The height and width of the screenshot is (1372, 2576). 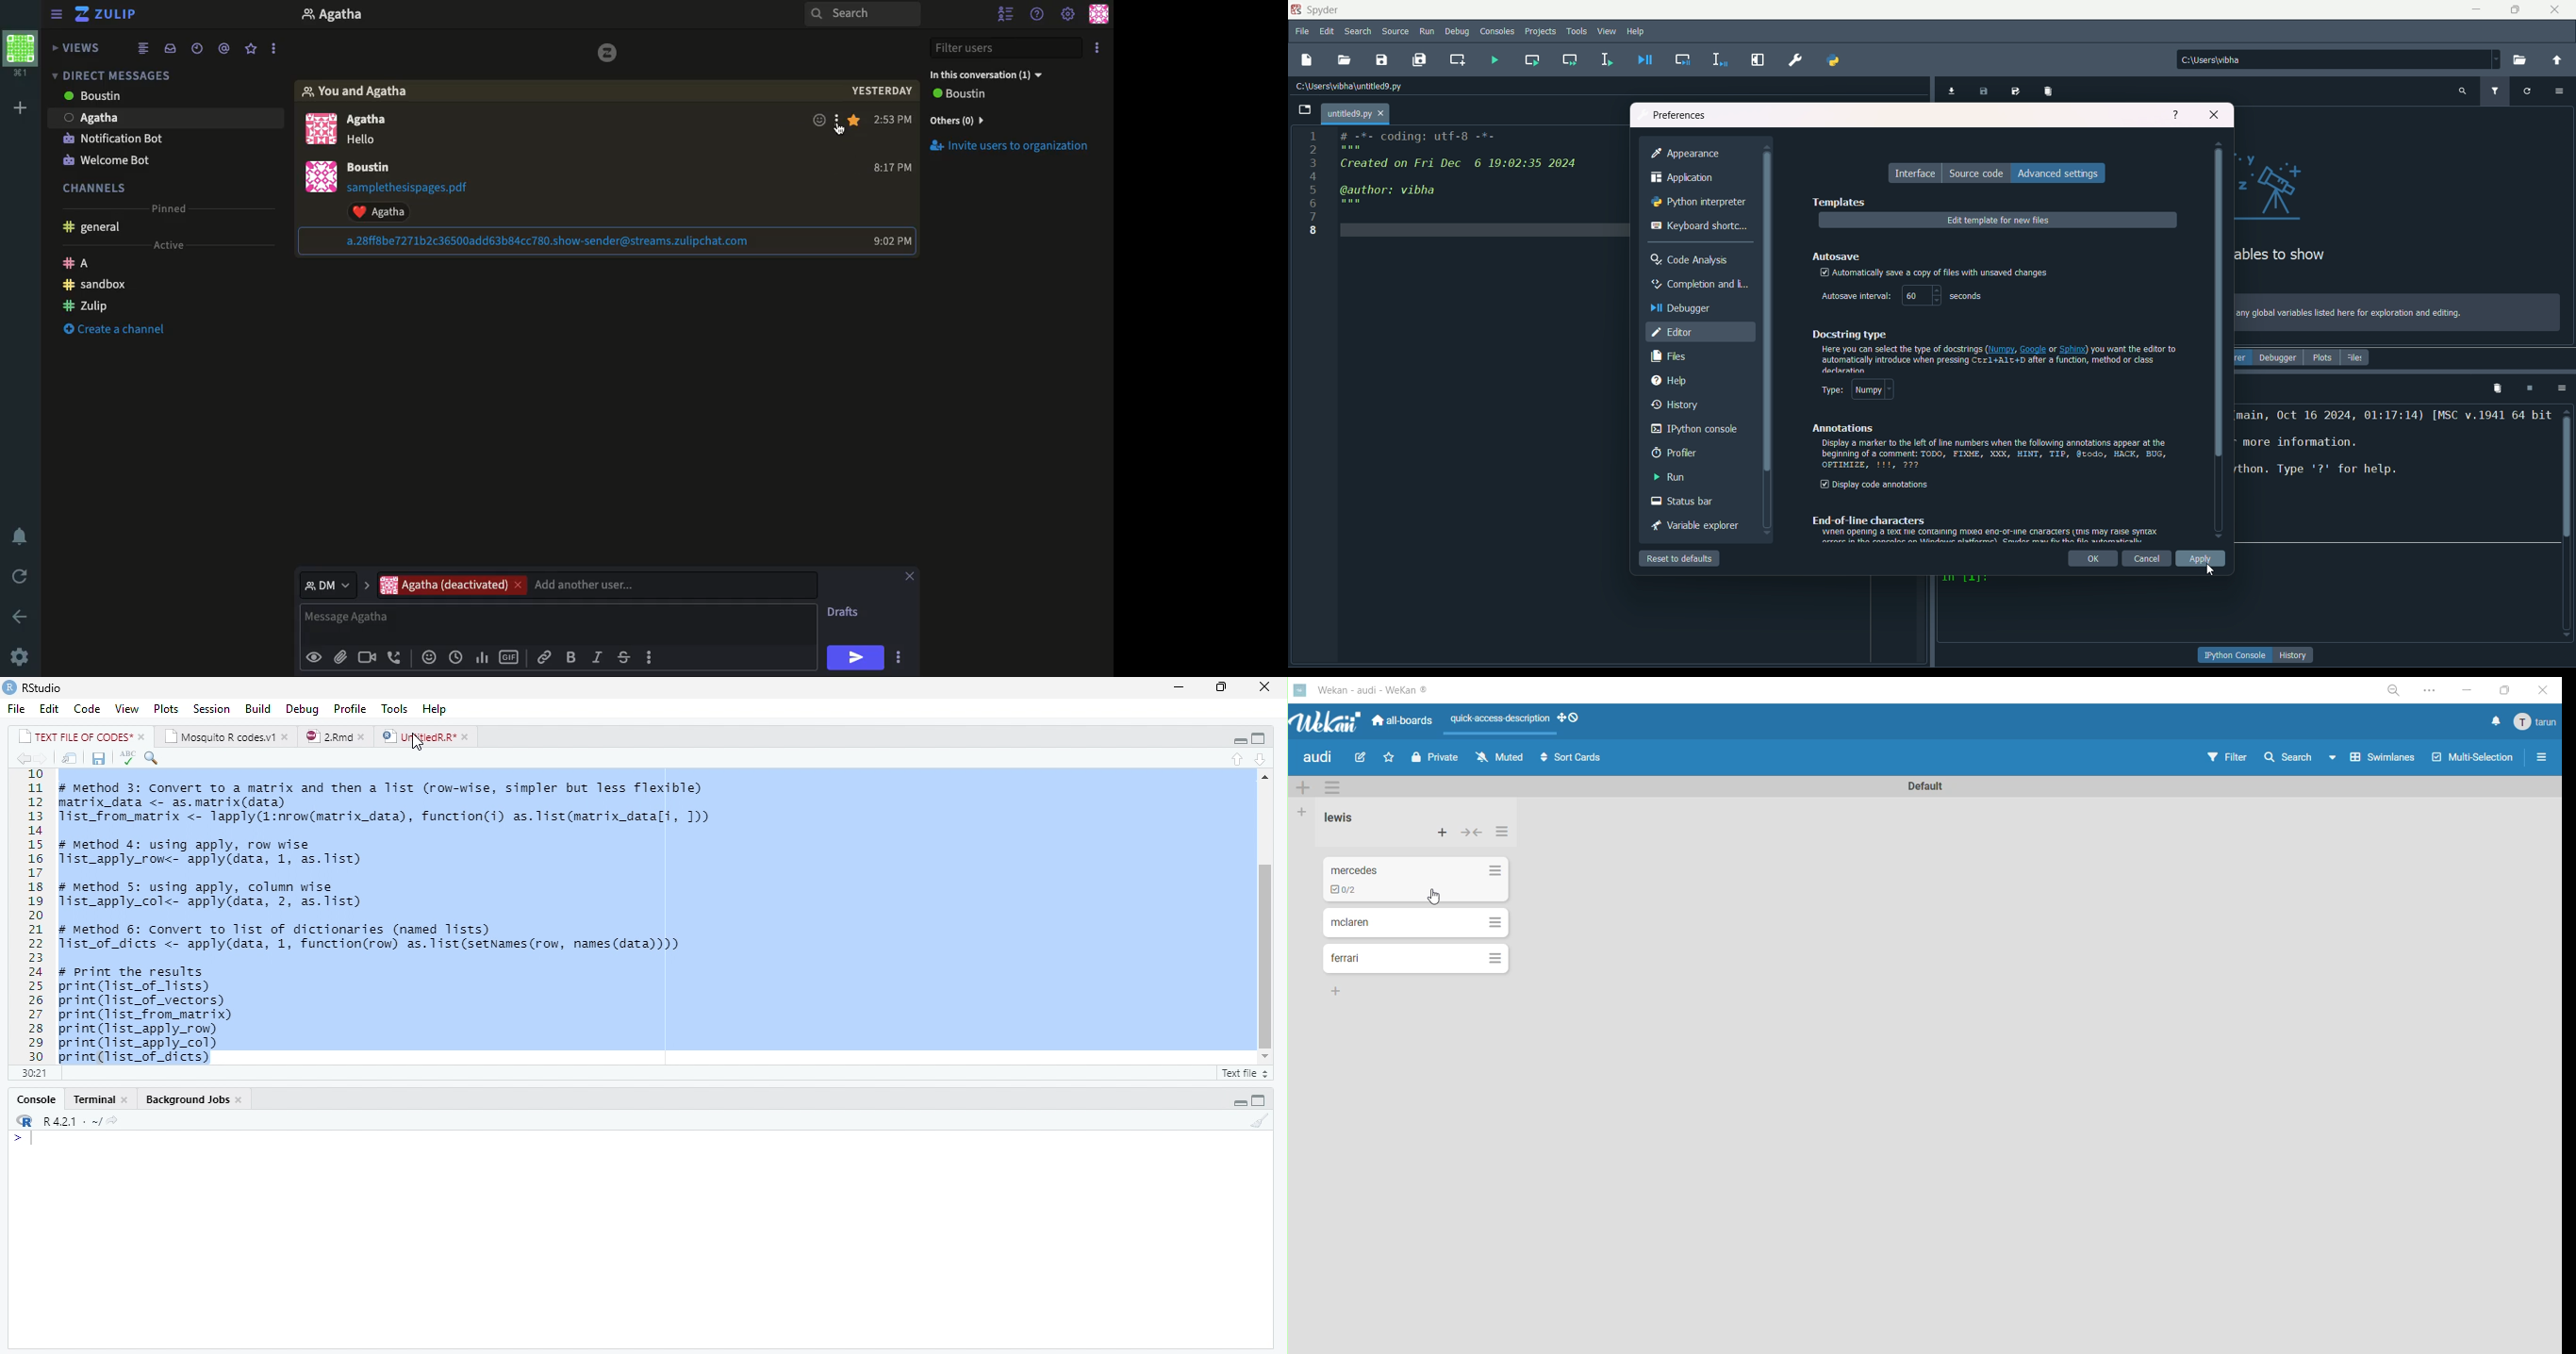 I want to click on Search, so click(x=863, y=15).